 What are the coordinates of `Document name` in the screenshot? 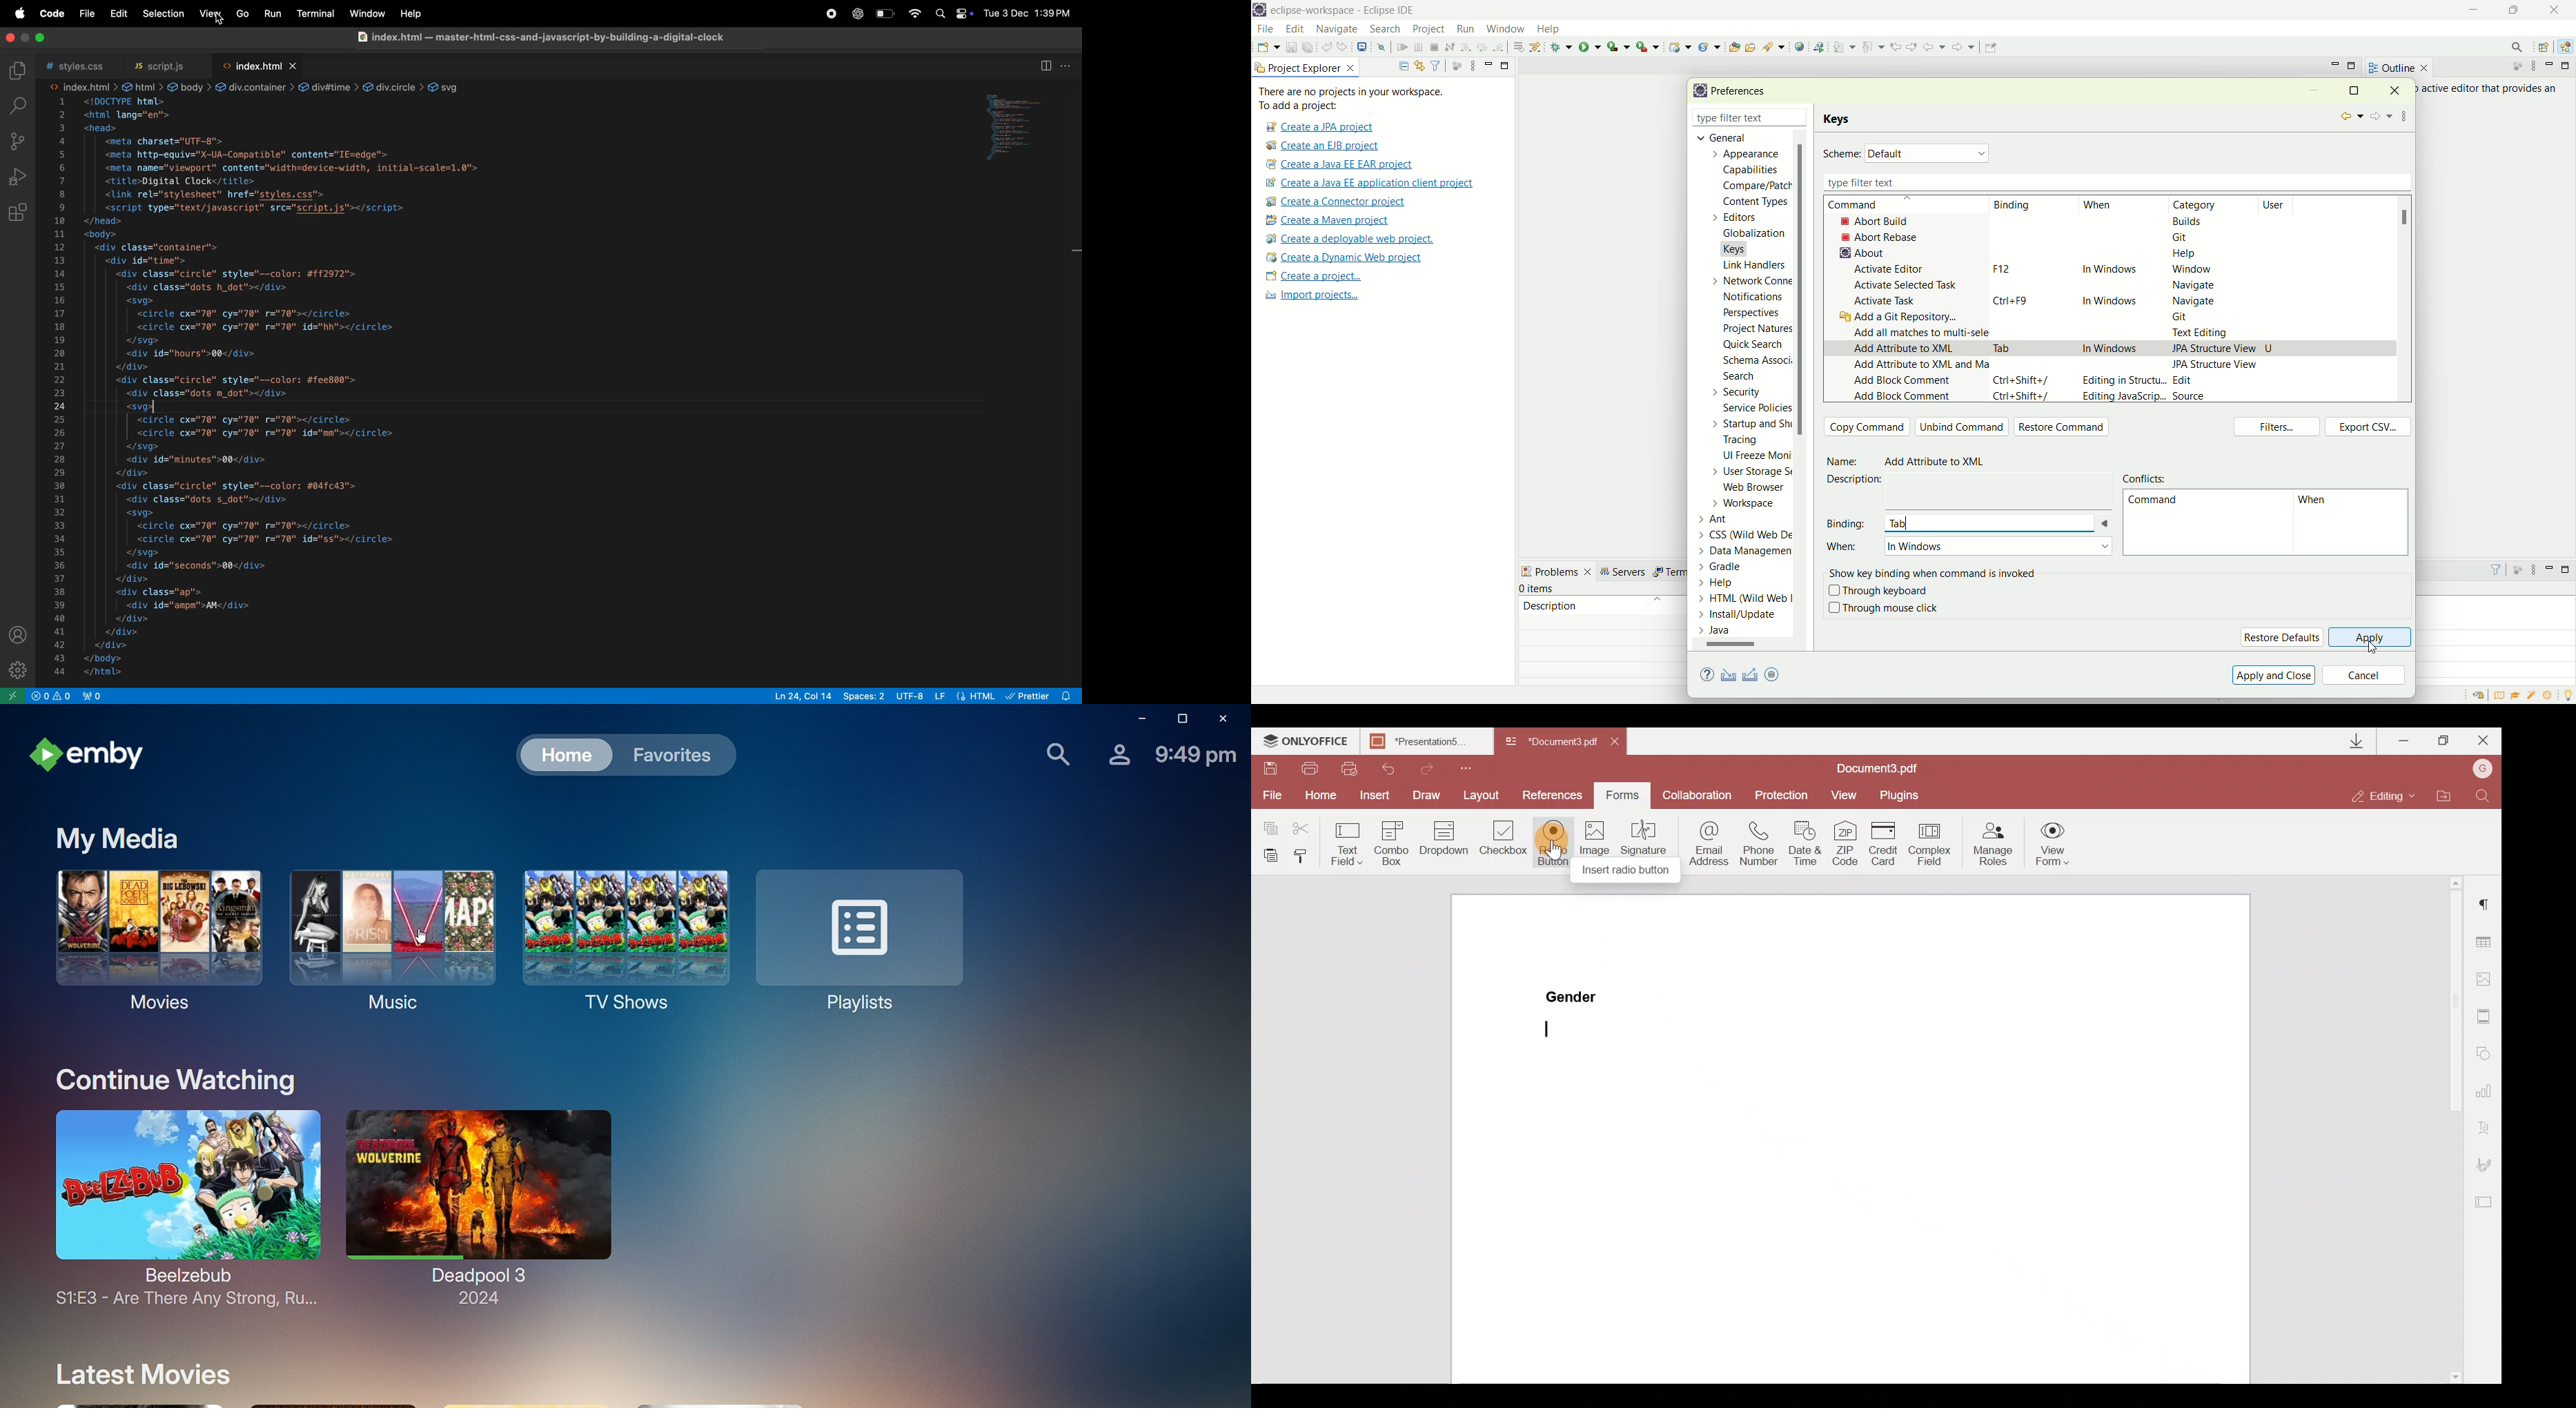 It's located at (1553, 742).